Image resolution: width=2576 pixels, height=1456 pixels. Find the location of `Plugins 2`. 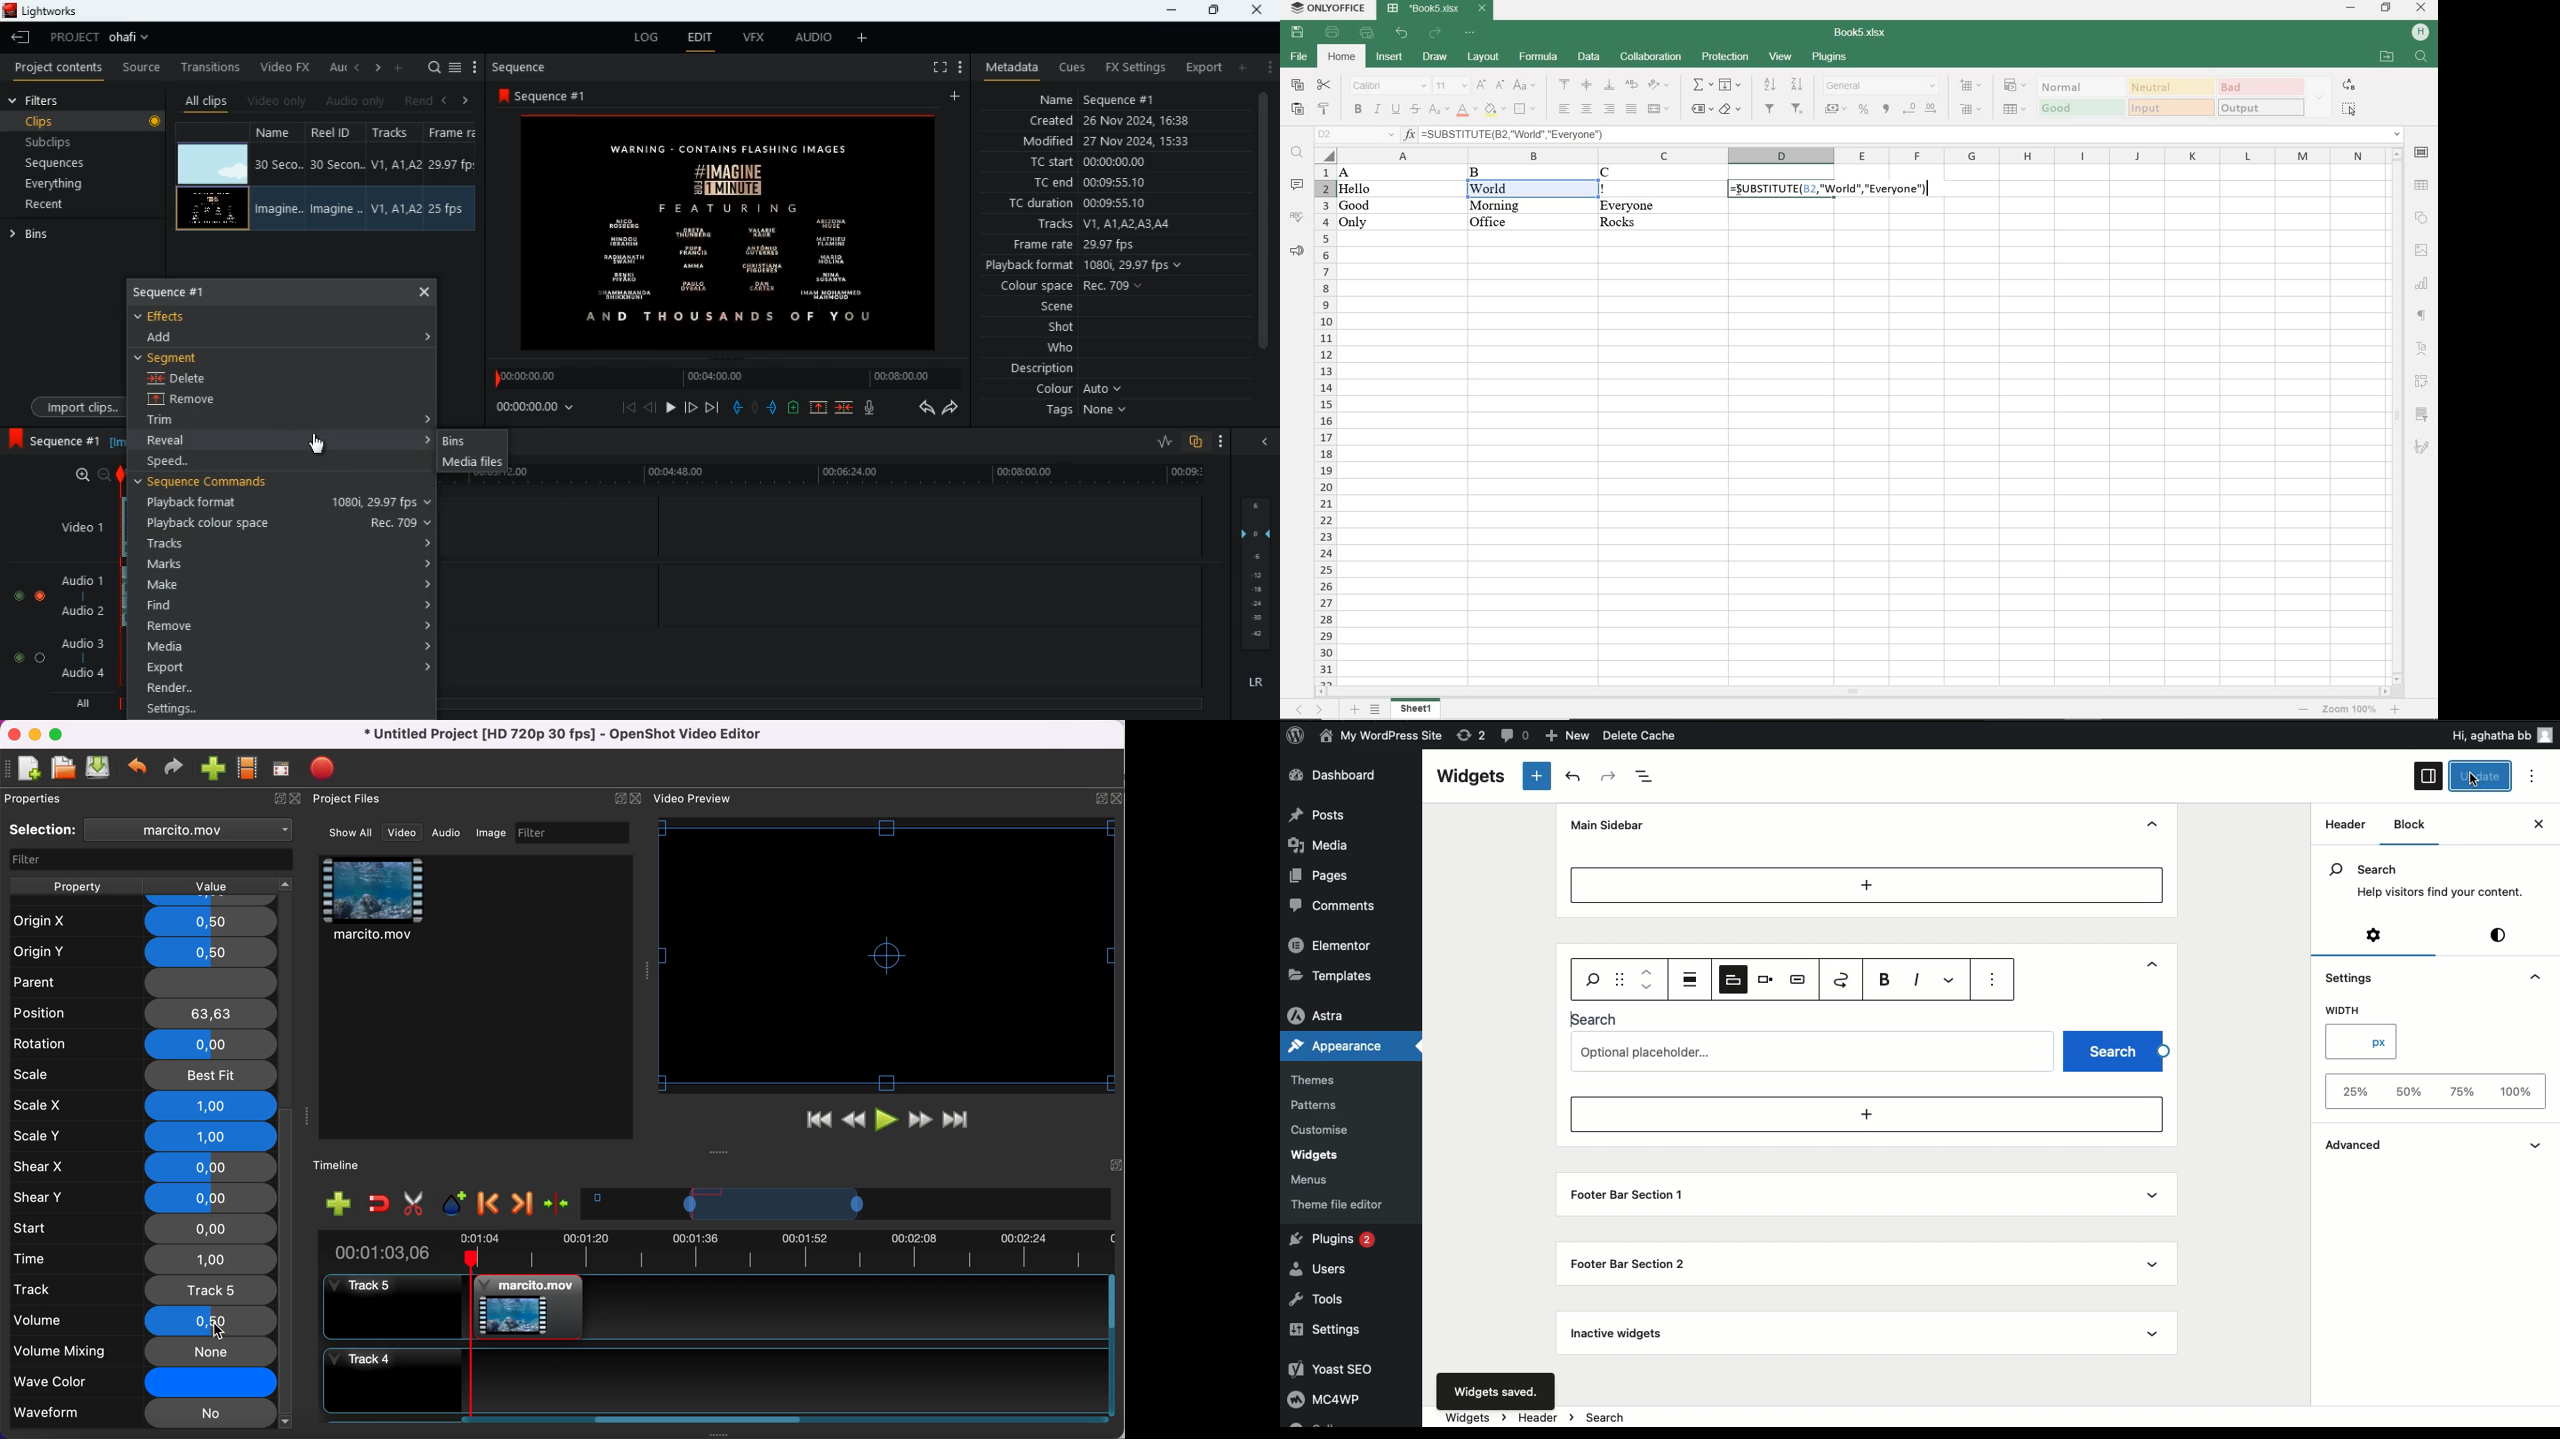

Plugins 2 is located at coordinates (1340, 1242).